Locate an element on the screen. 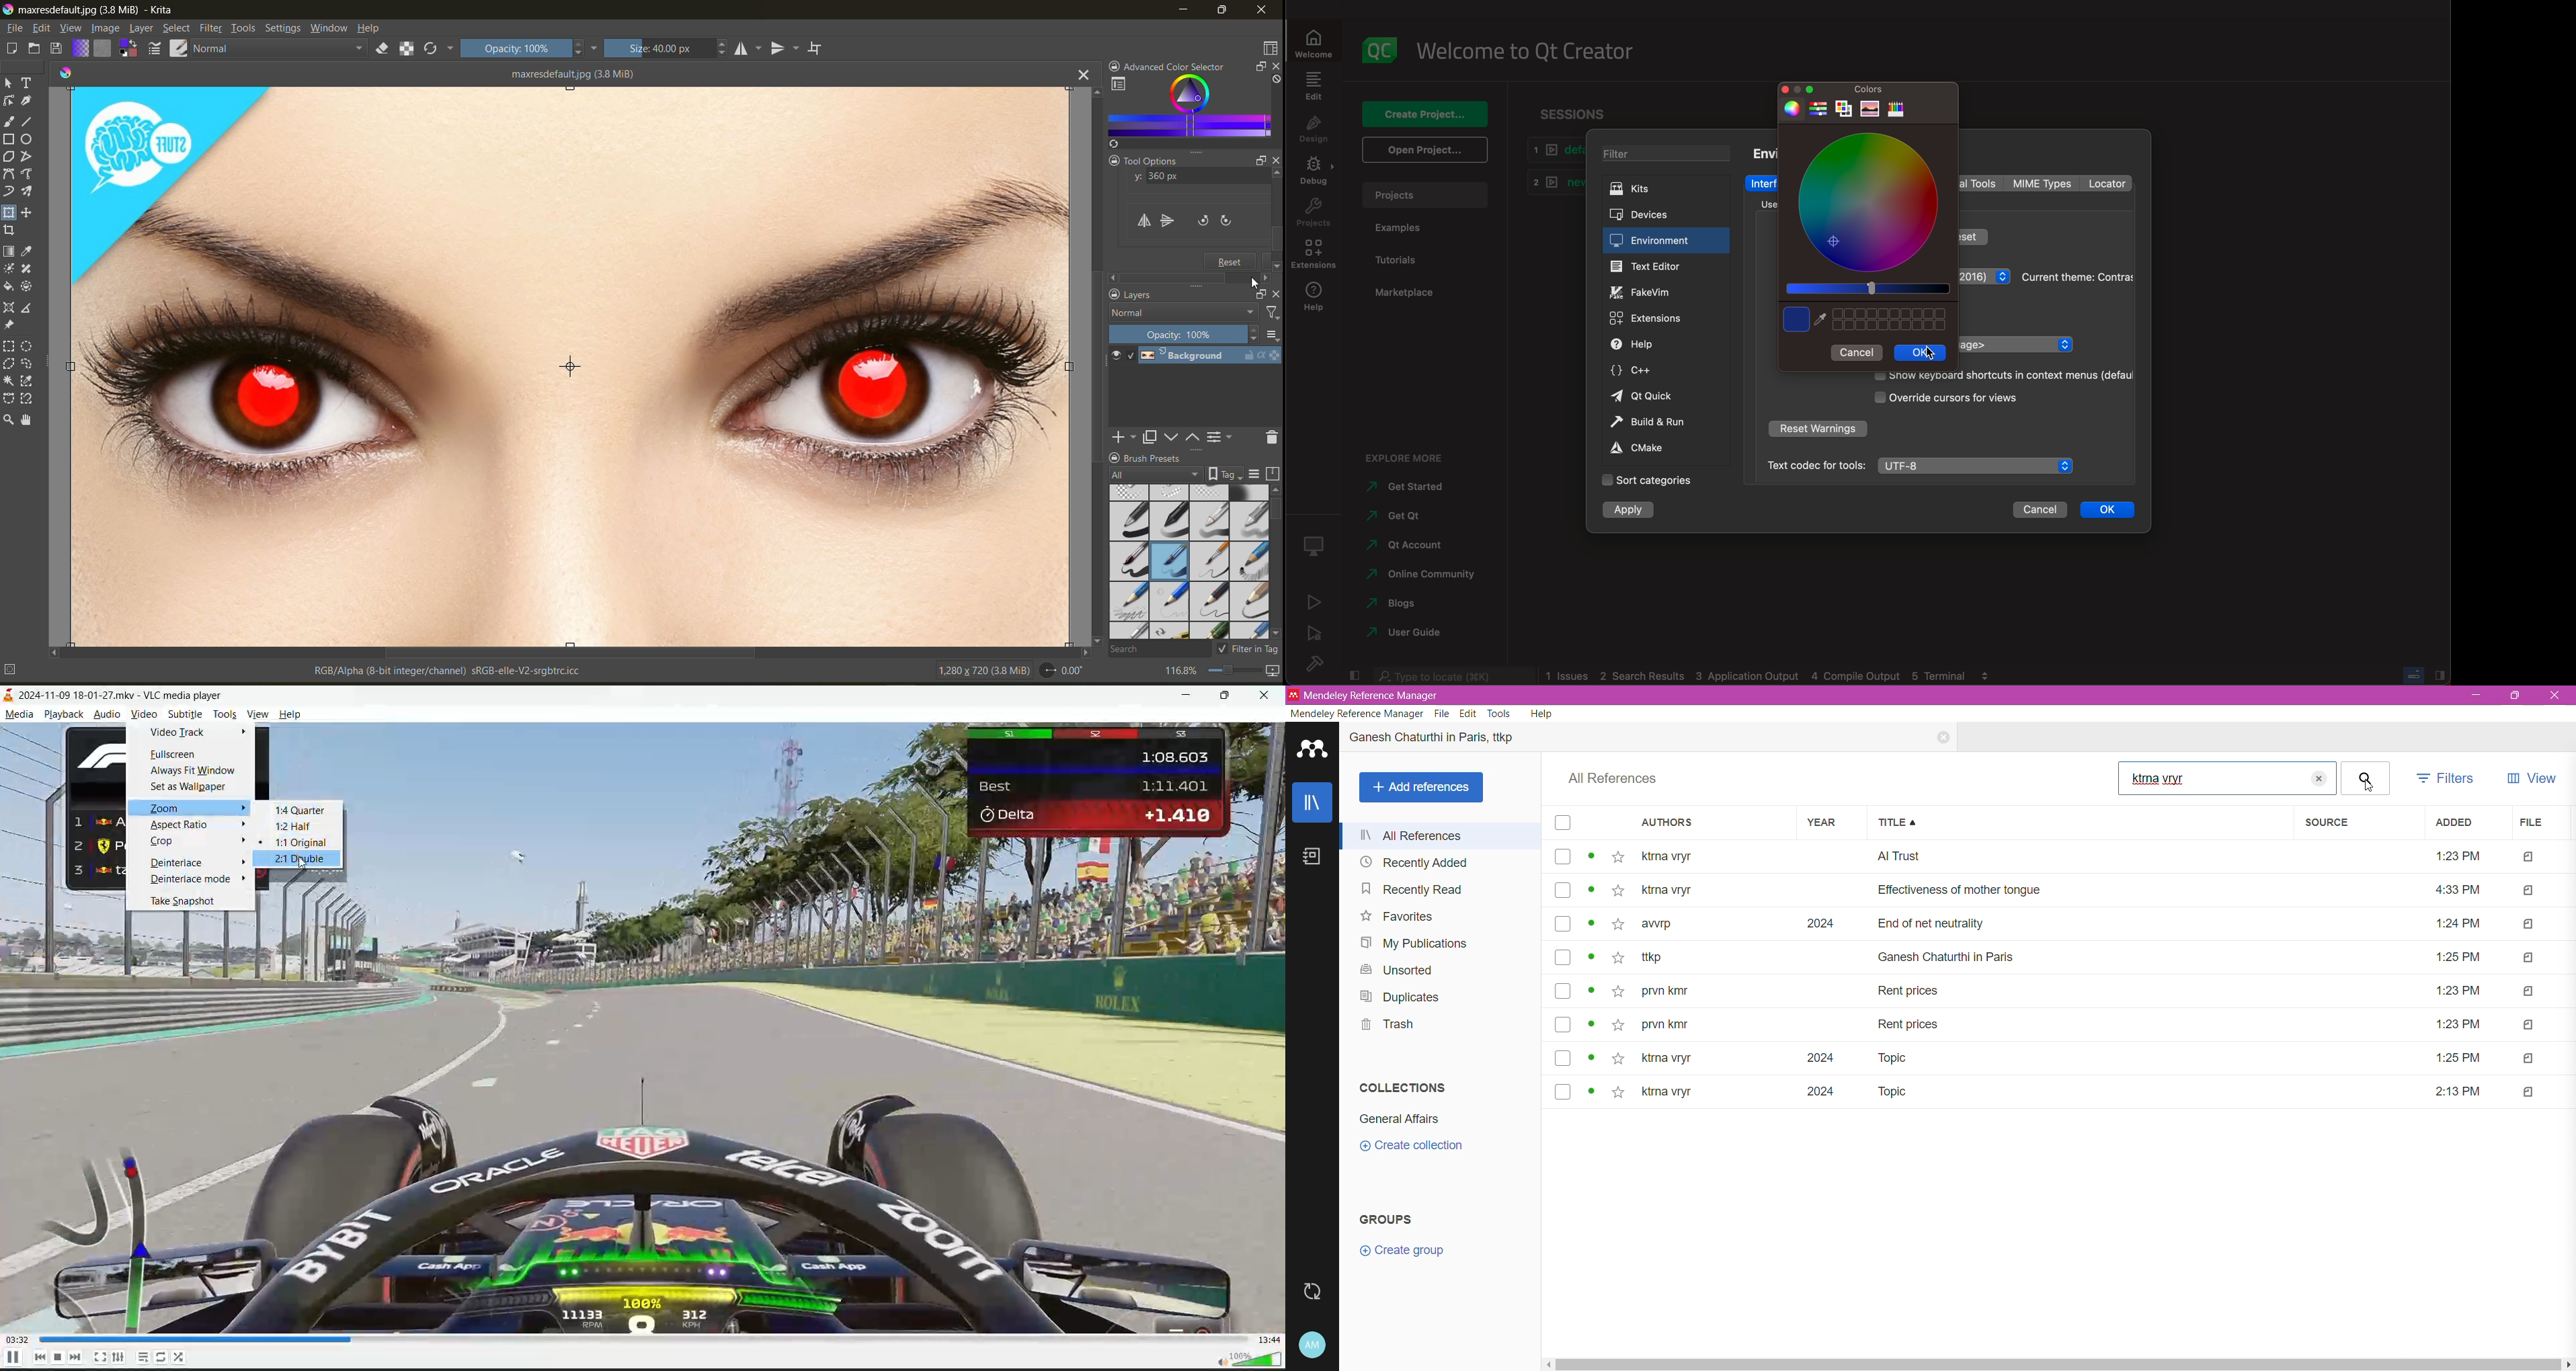  show tag box is located at coordinates (1226, 474).